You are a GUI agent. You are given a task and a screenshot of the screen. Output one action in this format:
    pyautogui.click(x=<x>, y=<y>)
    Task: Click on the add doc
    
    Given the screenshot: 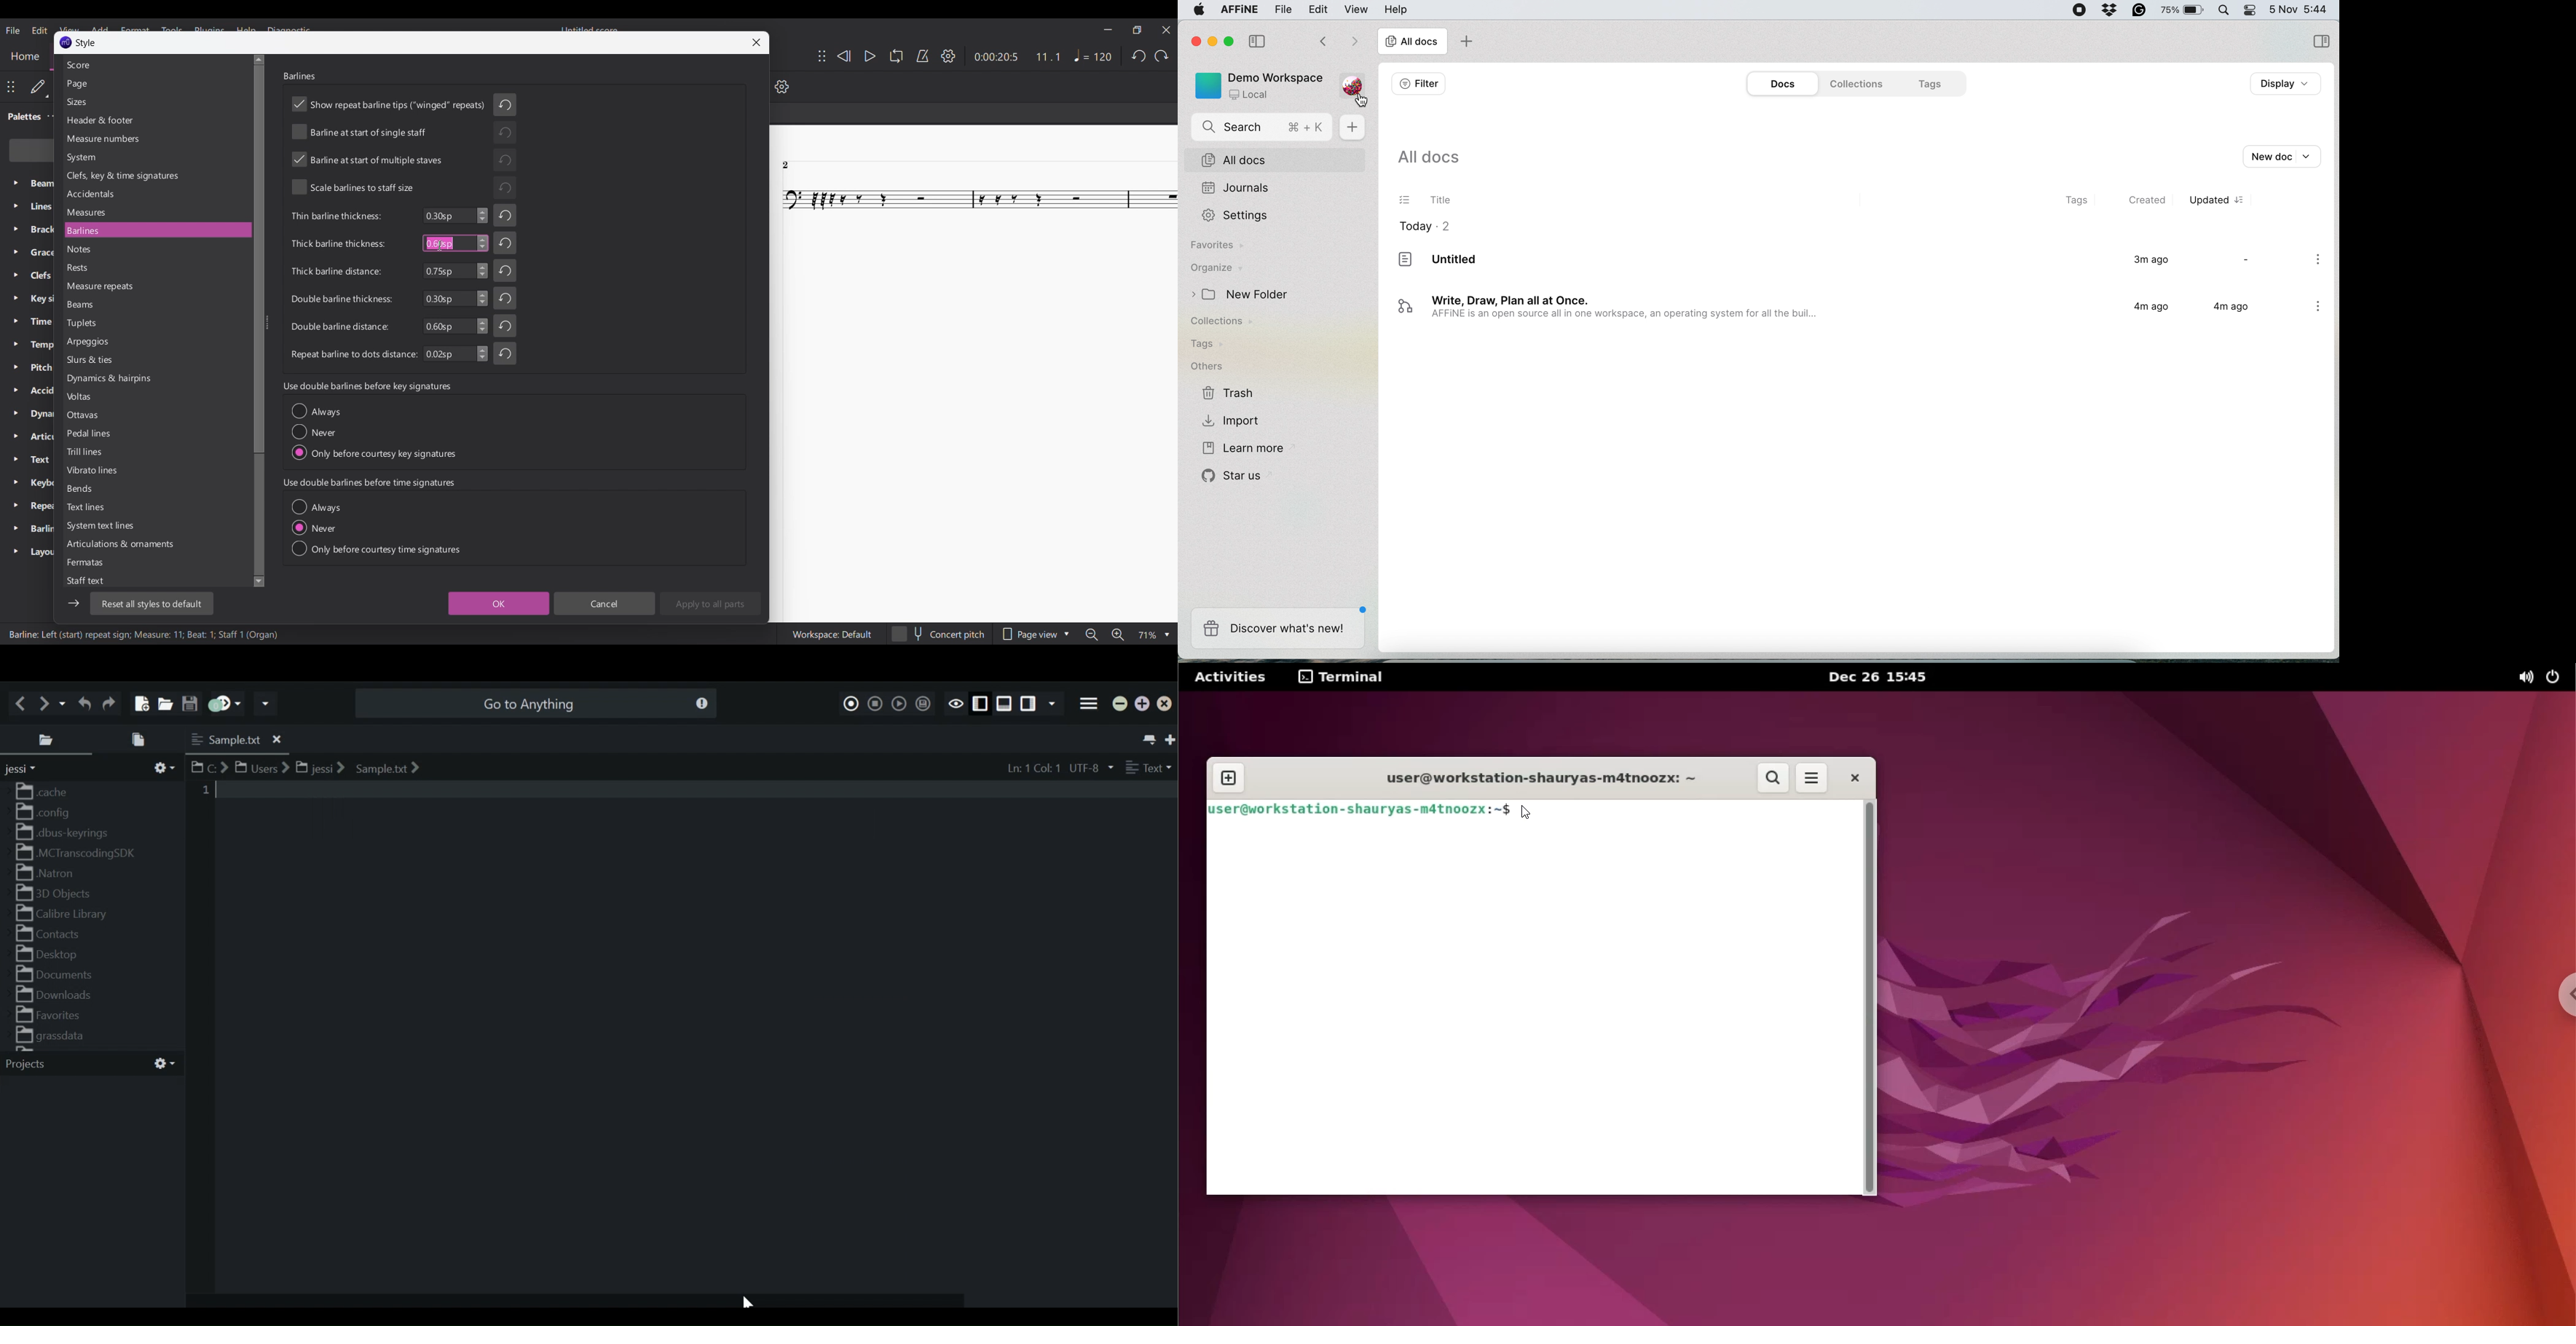 What is the action you would take?
    pyautogui.click(x=1465, y=42)
    